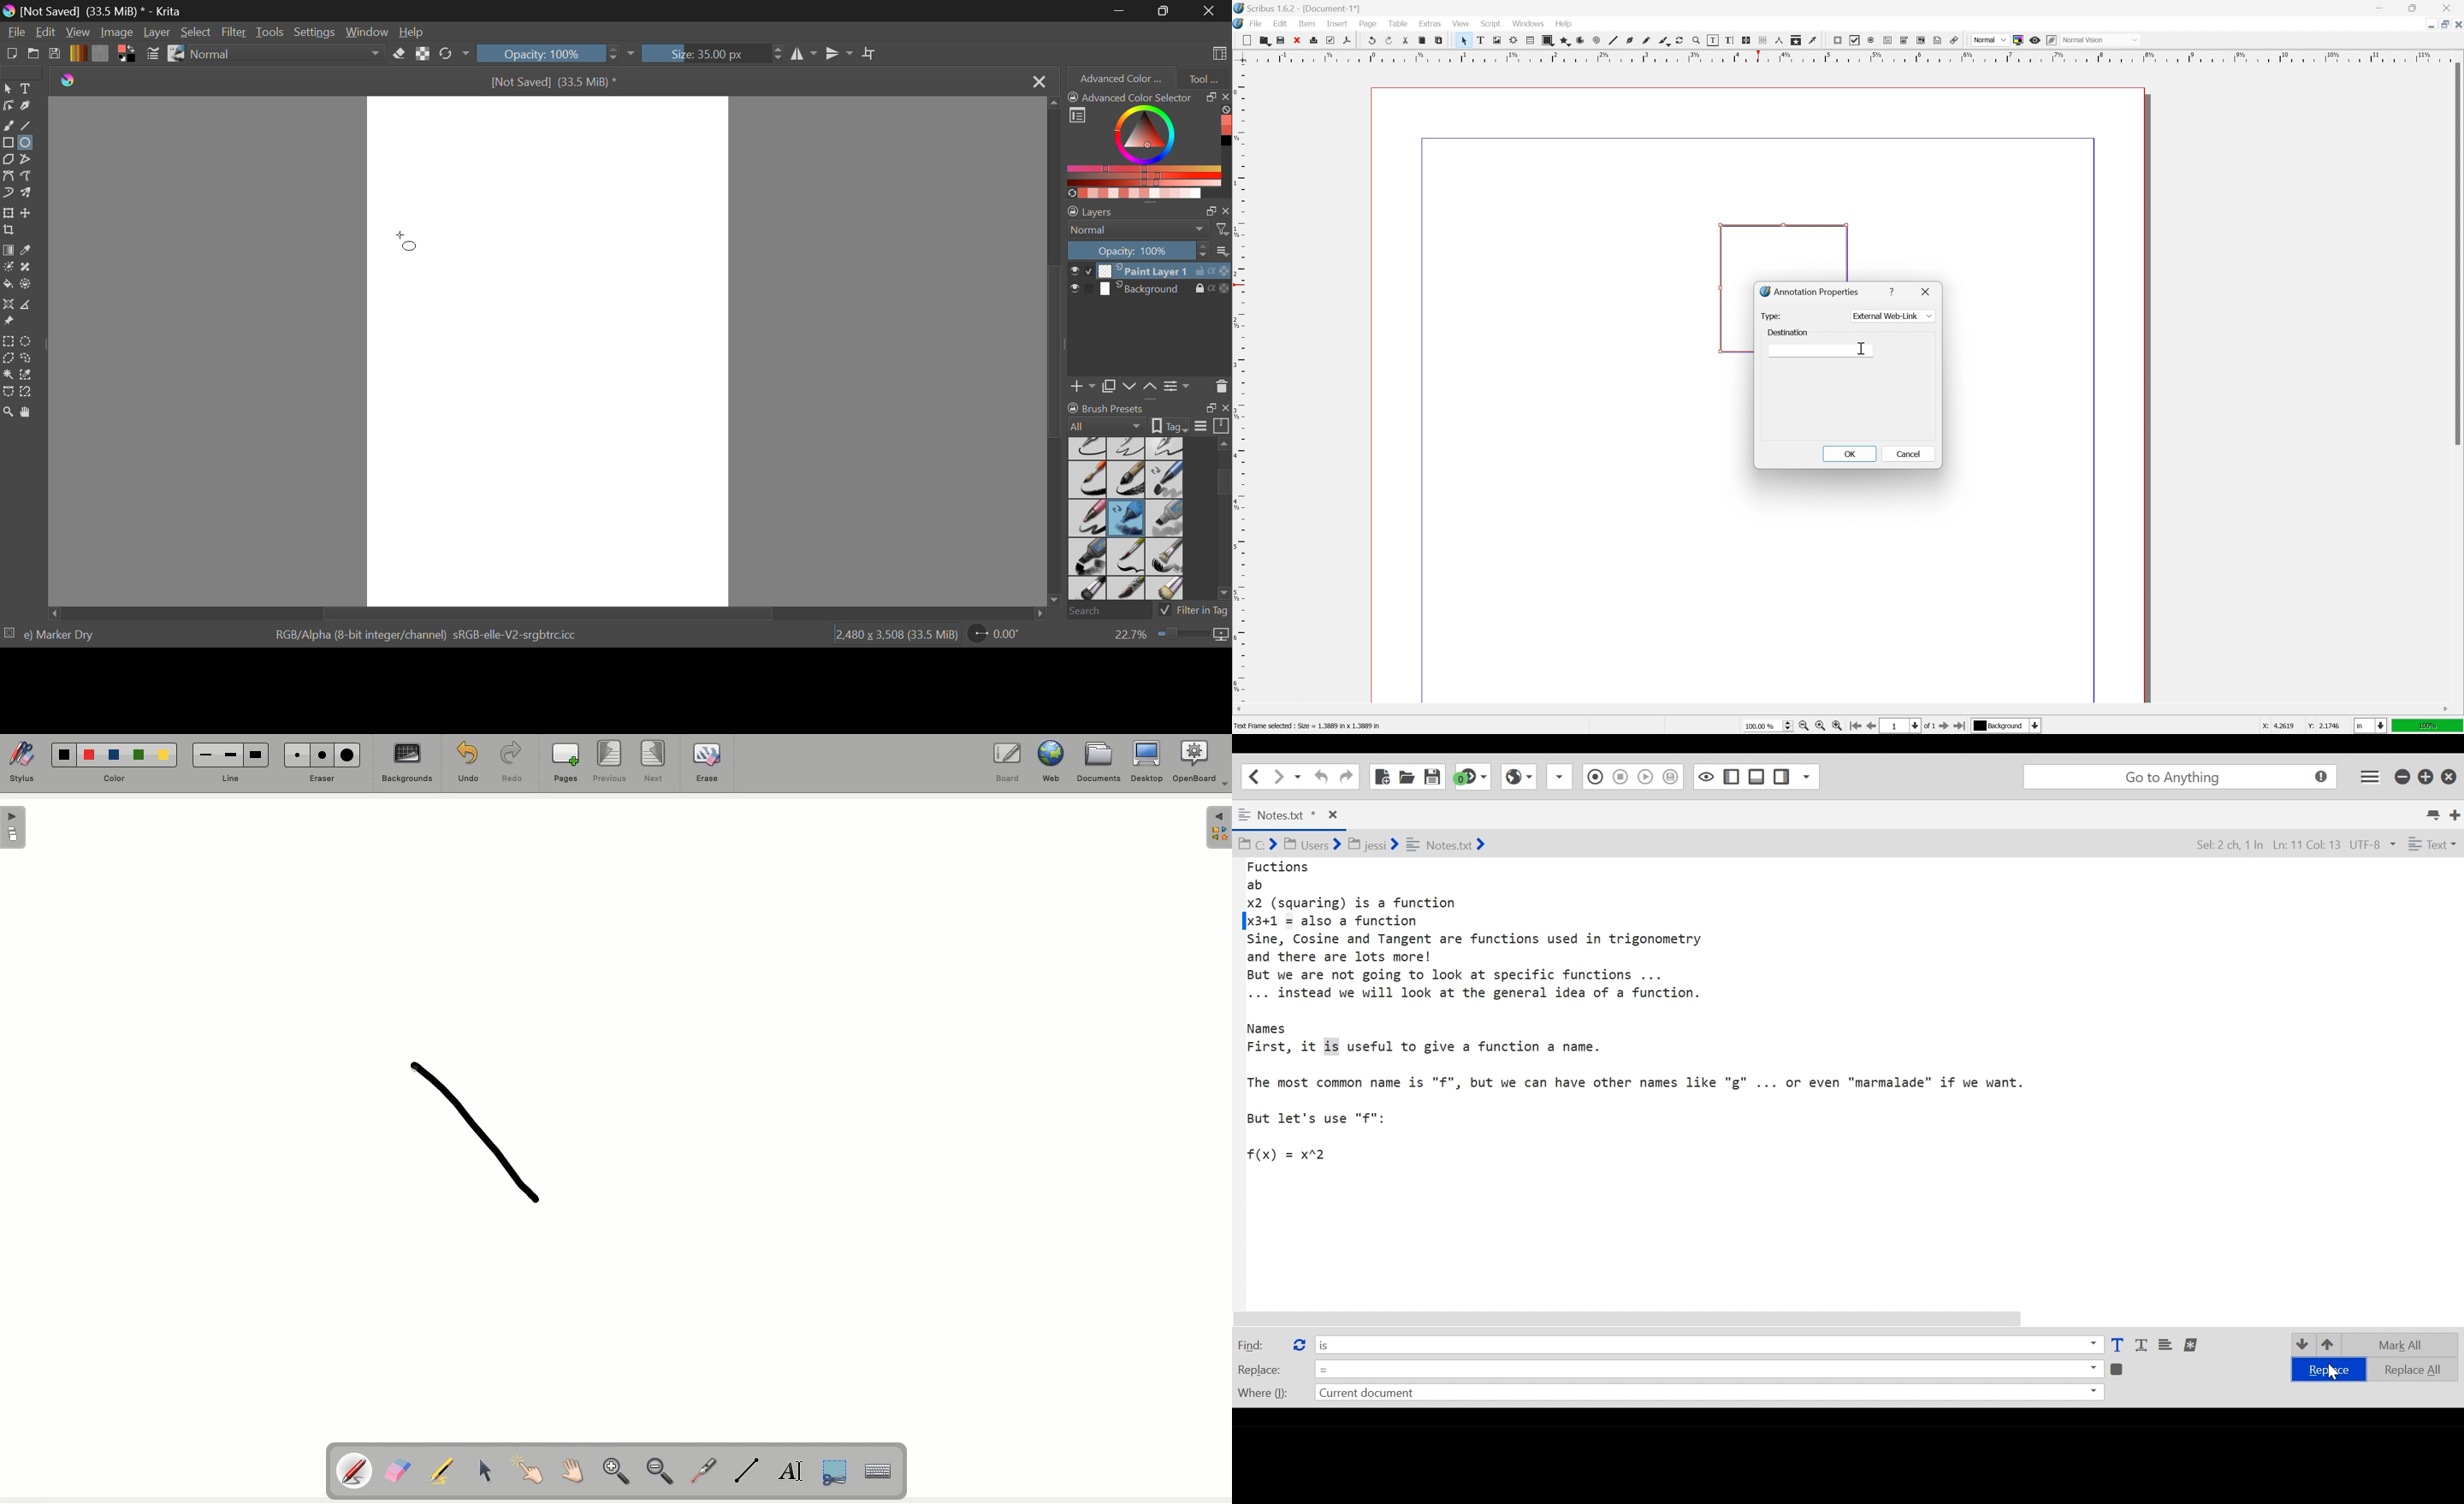  I want to click on select current layer, so click(2008, 727).